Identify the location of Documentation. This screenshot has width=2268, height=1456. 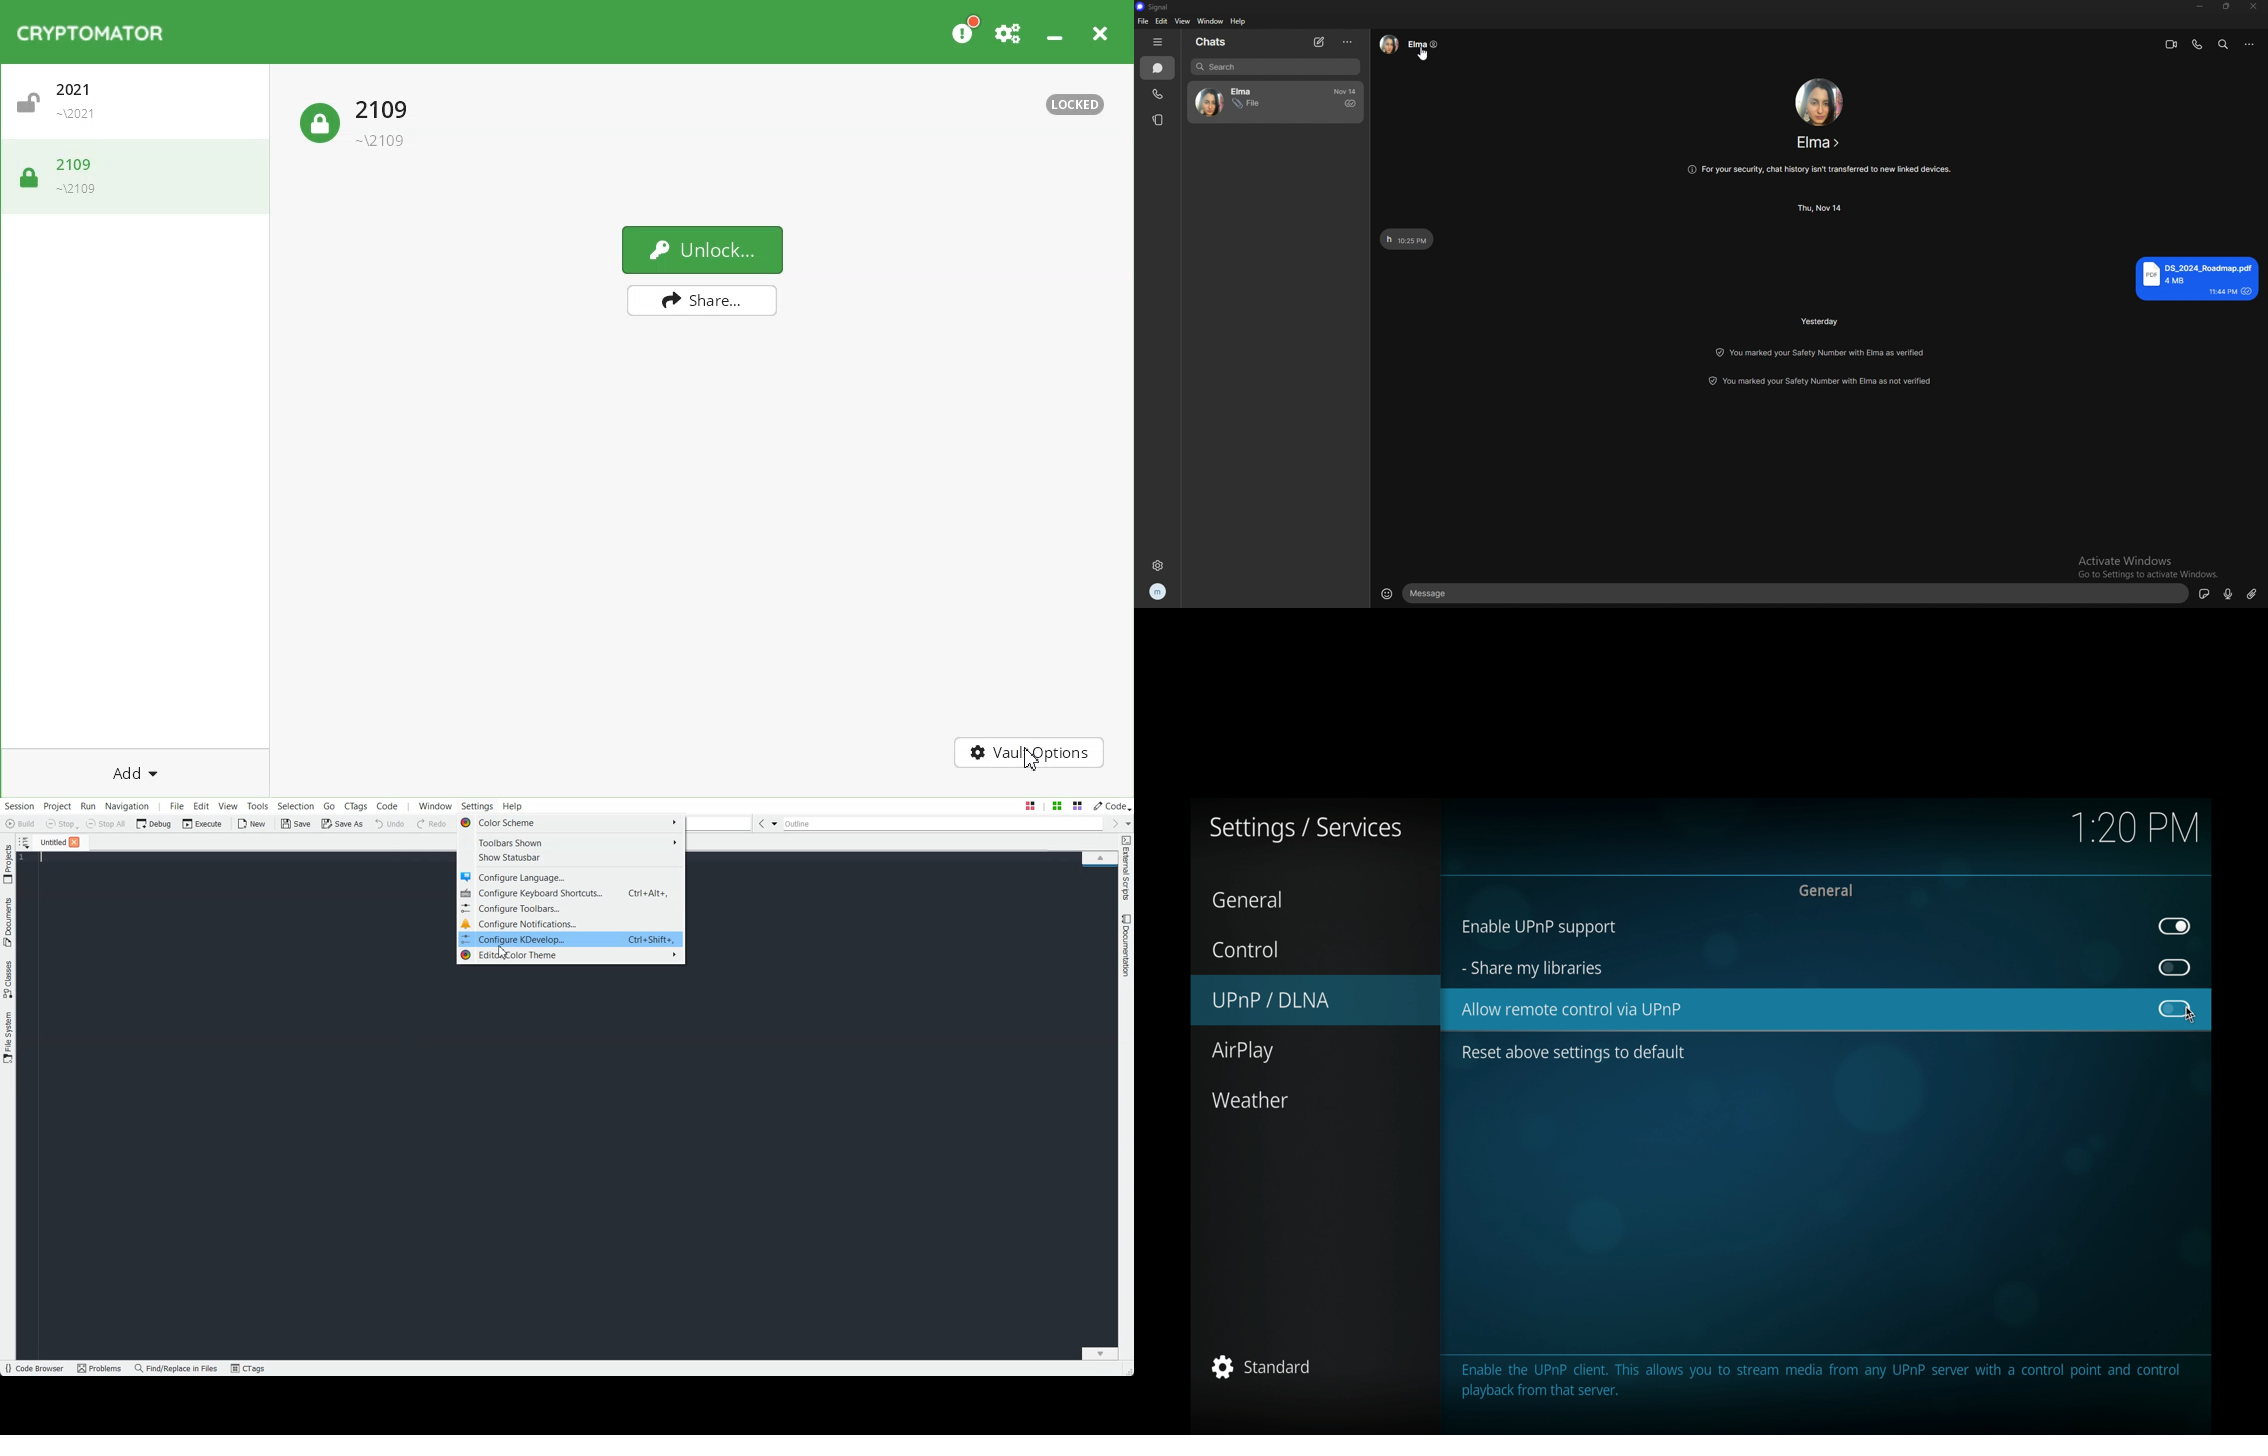
(1127, 945).